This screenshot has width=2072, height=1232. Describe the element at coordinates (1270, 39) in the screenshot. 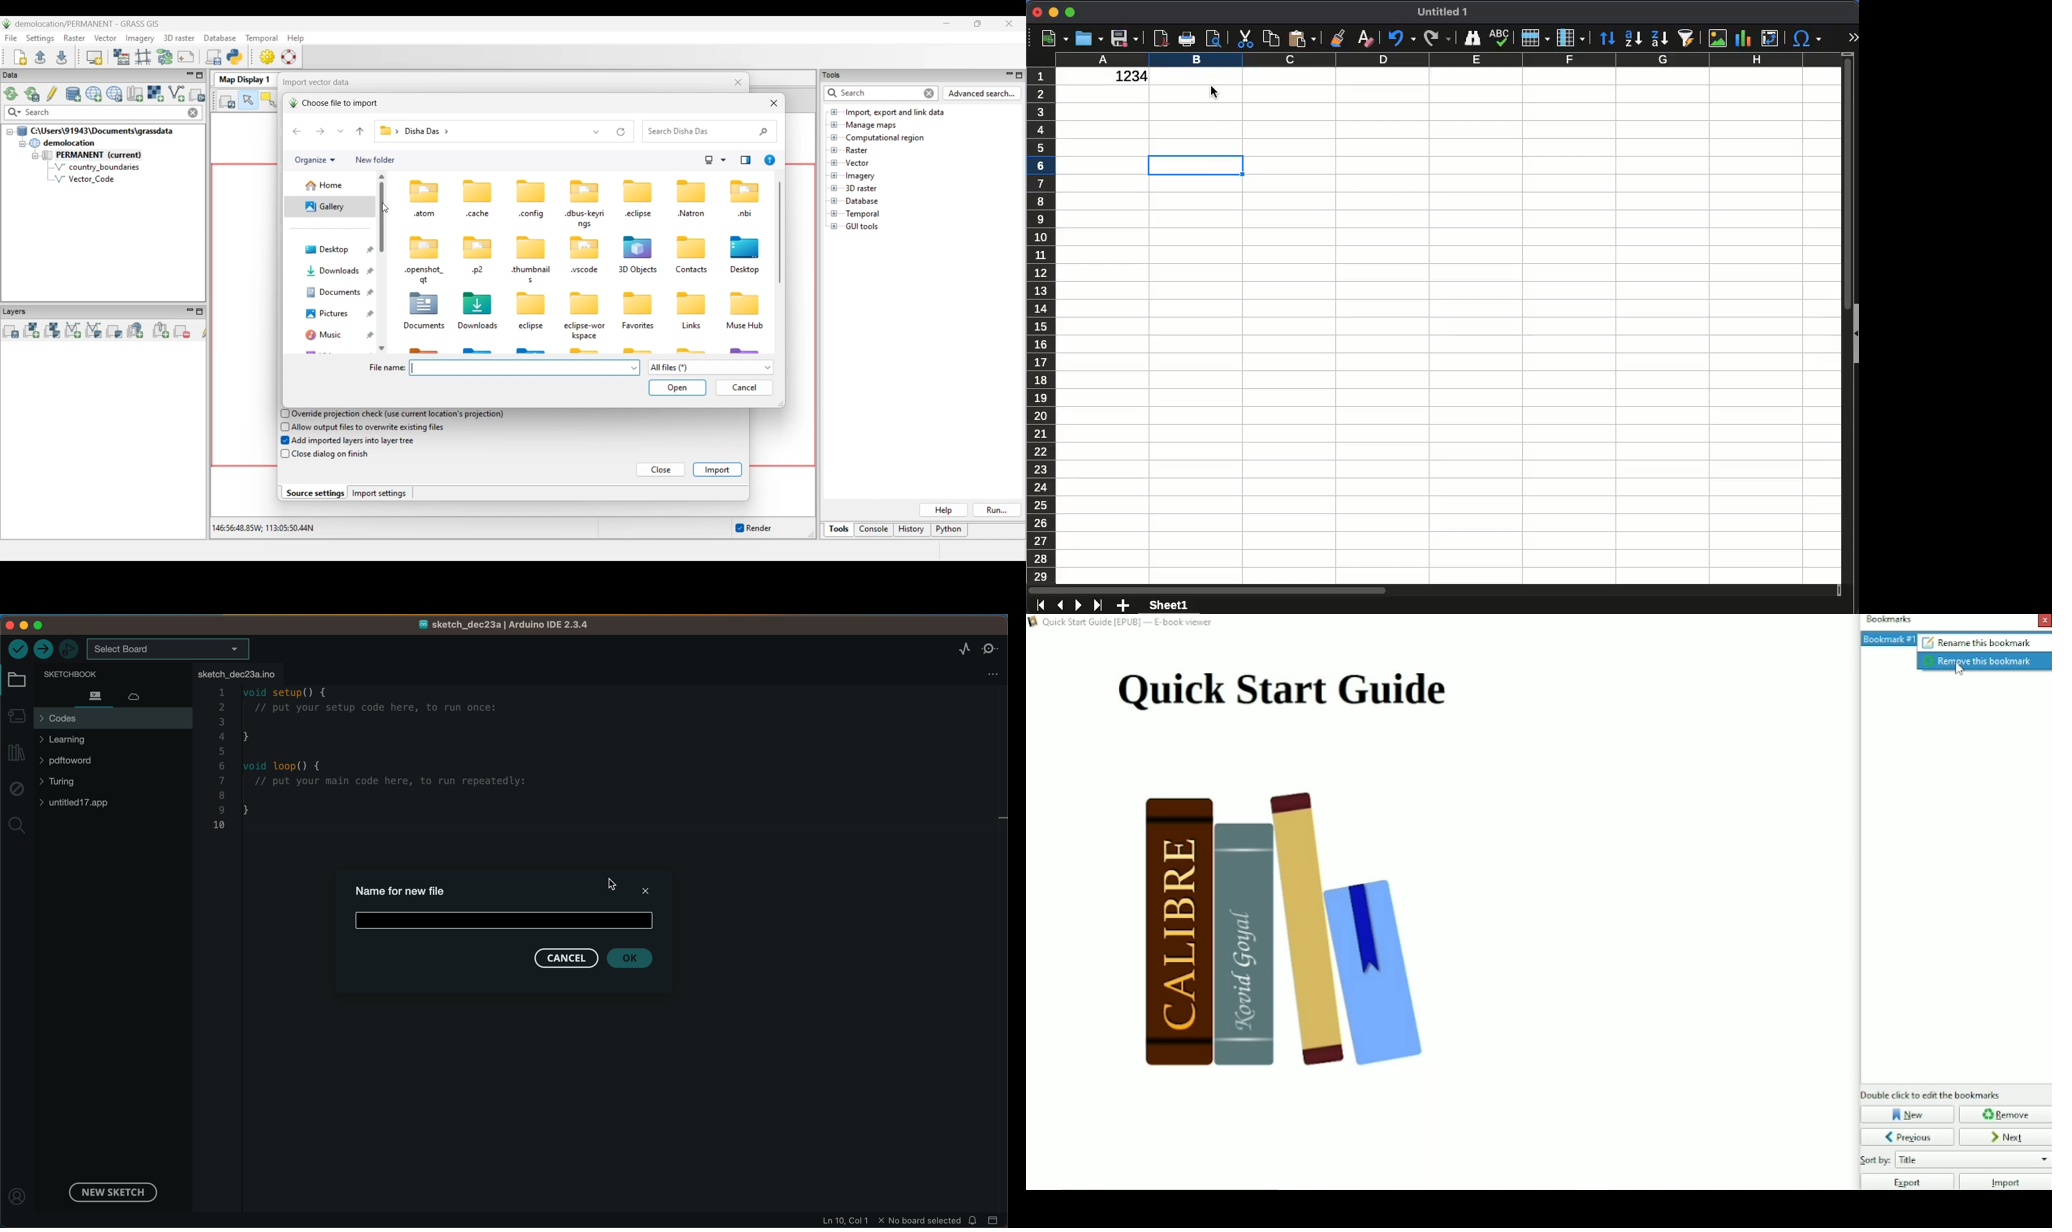

I see `copy` at that location.